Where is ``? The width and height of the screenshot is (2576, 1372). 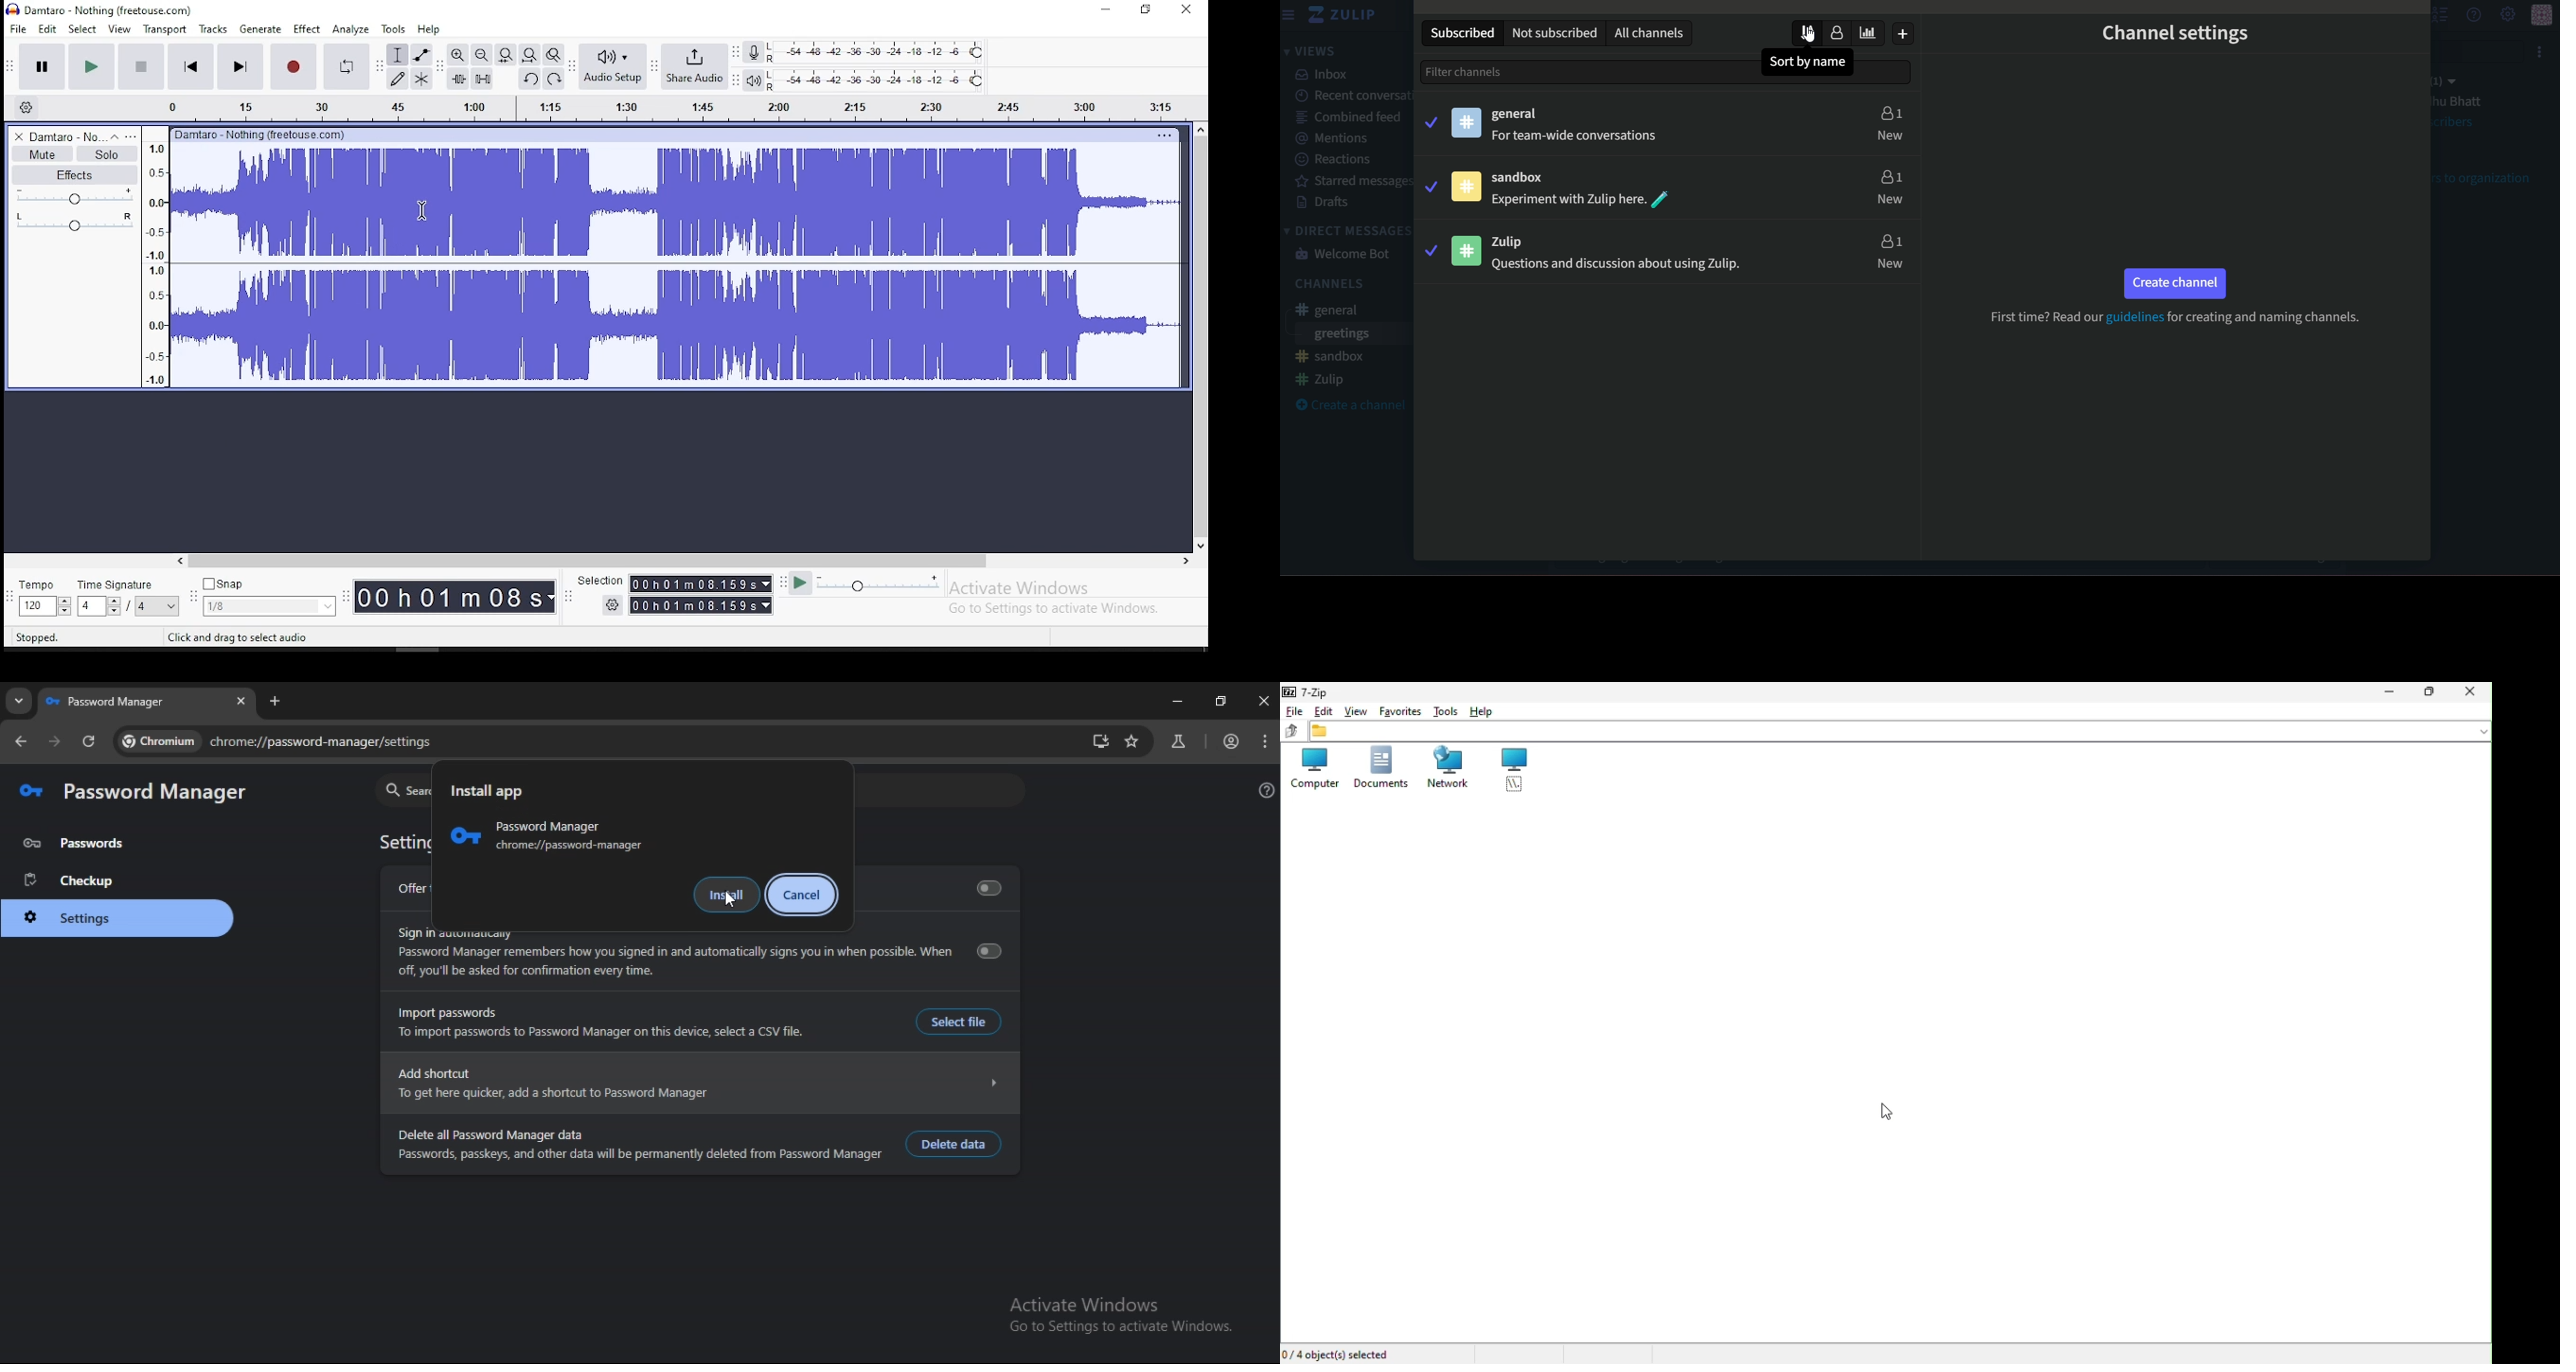  is located at coordinates (190, 596).